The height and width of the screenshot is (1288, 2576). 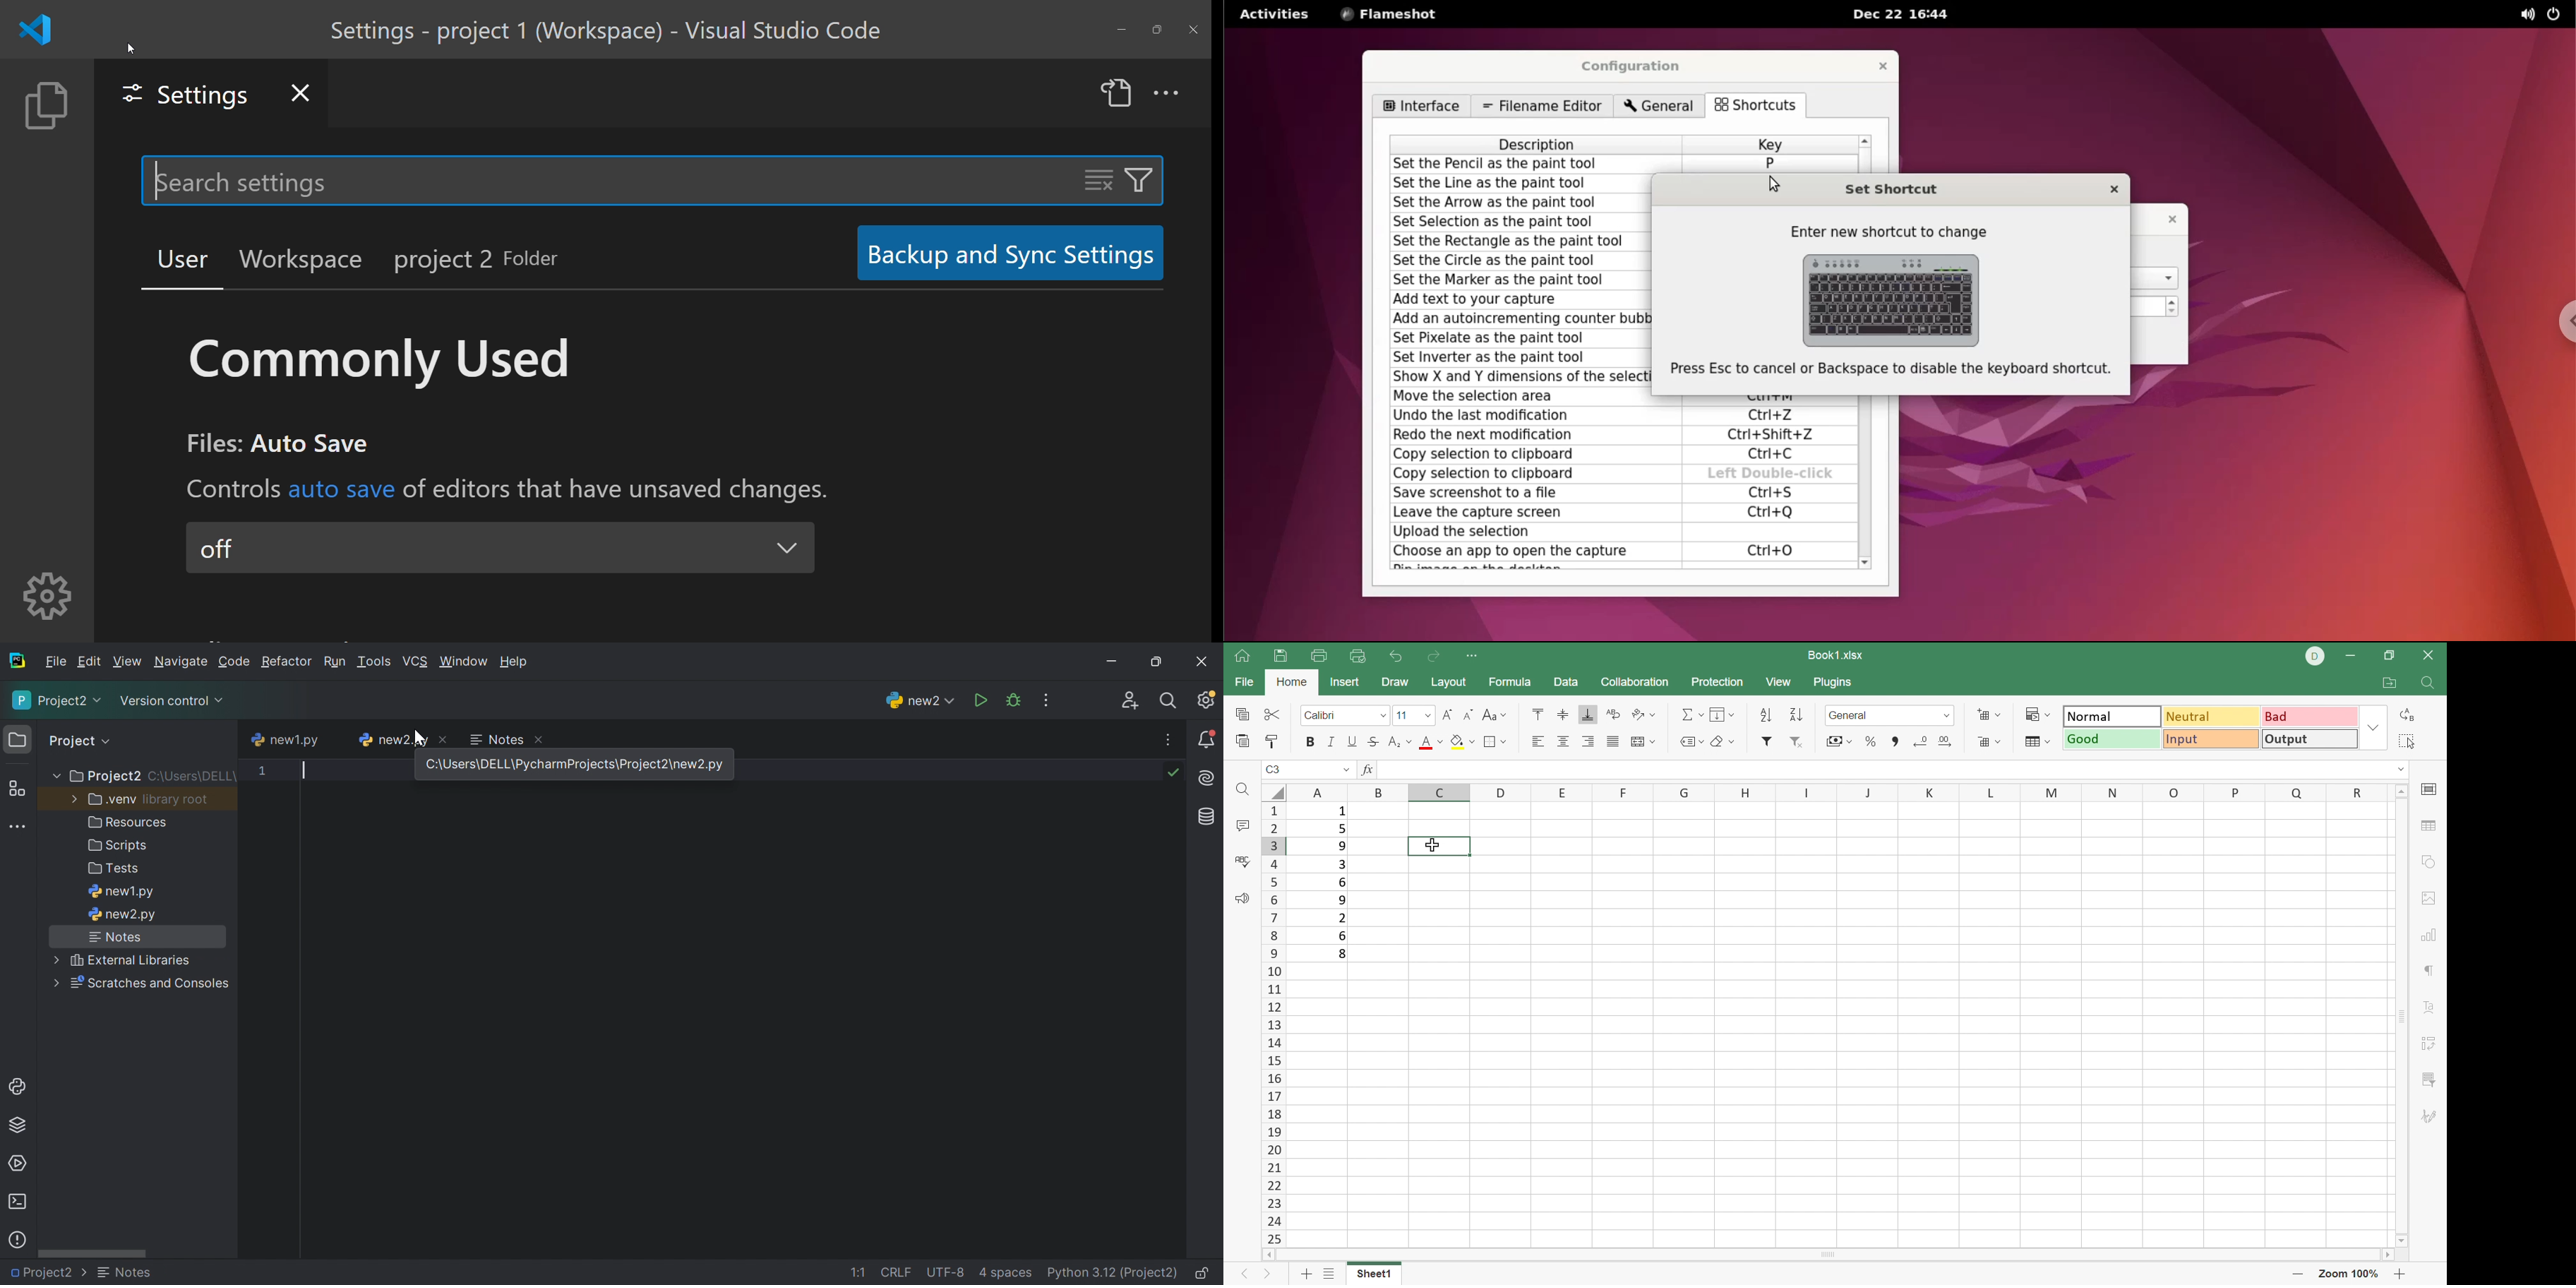 I want to click on Formula, so click(x=1511, y=683).